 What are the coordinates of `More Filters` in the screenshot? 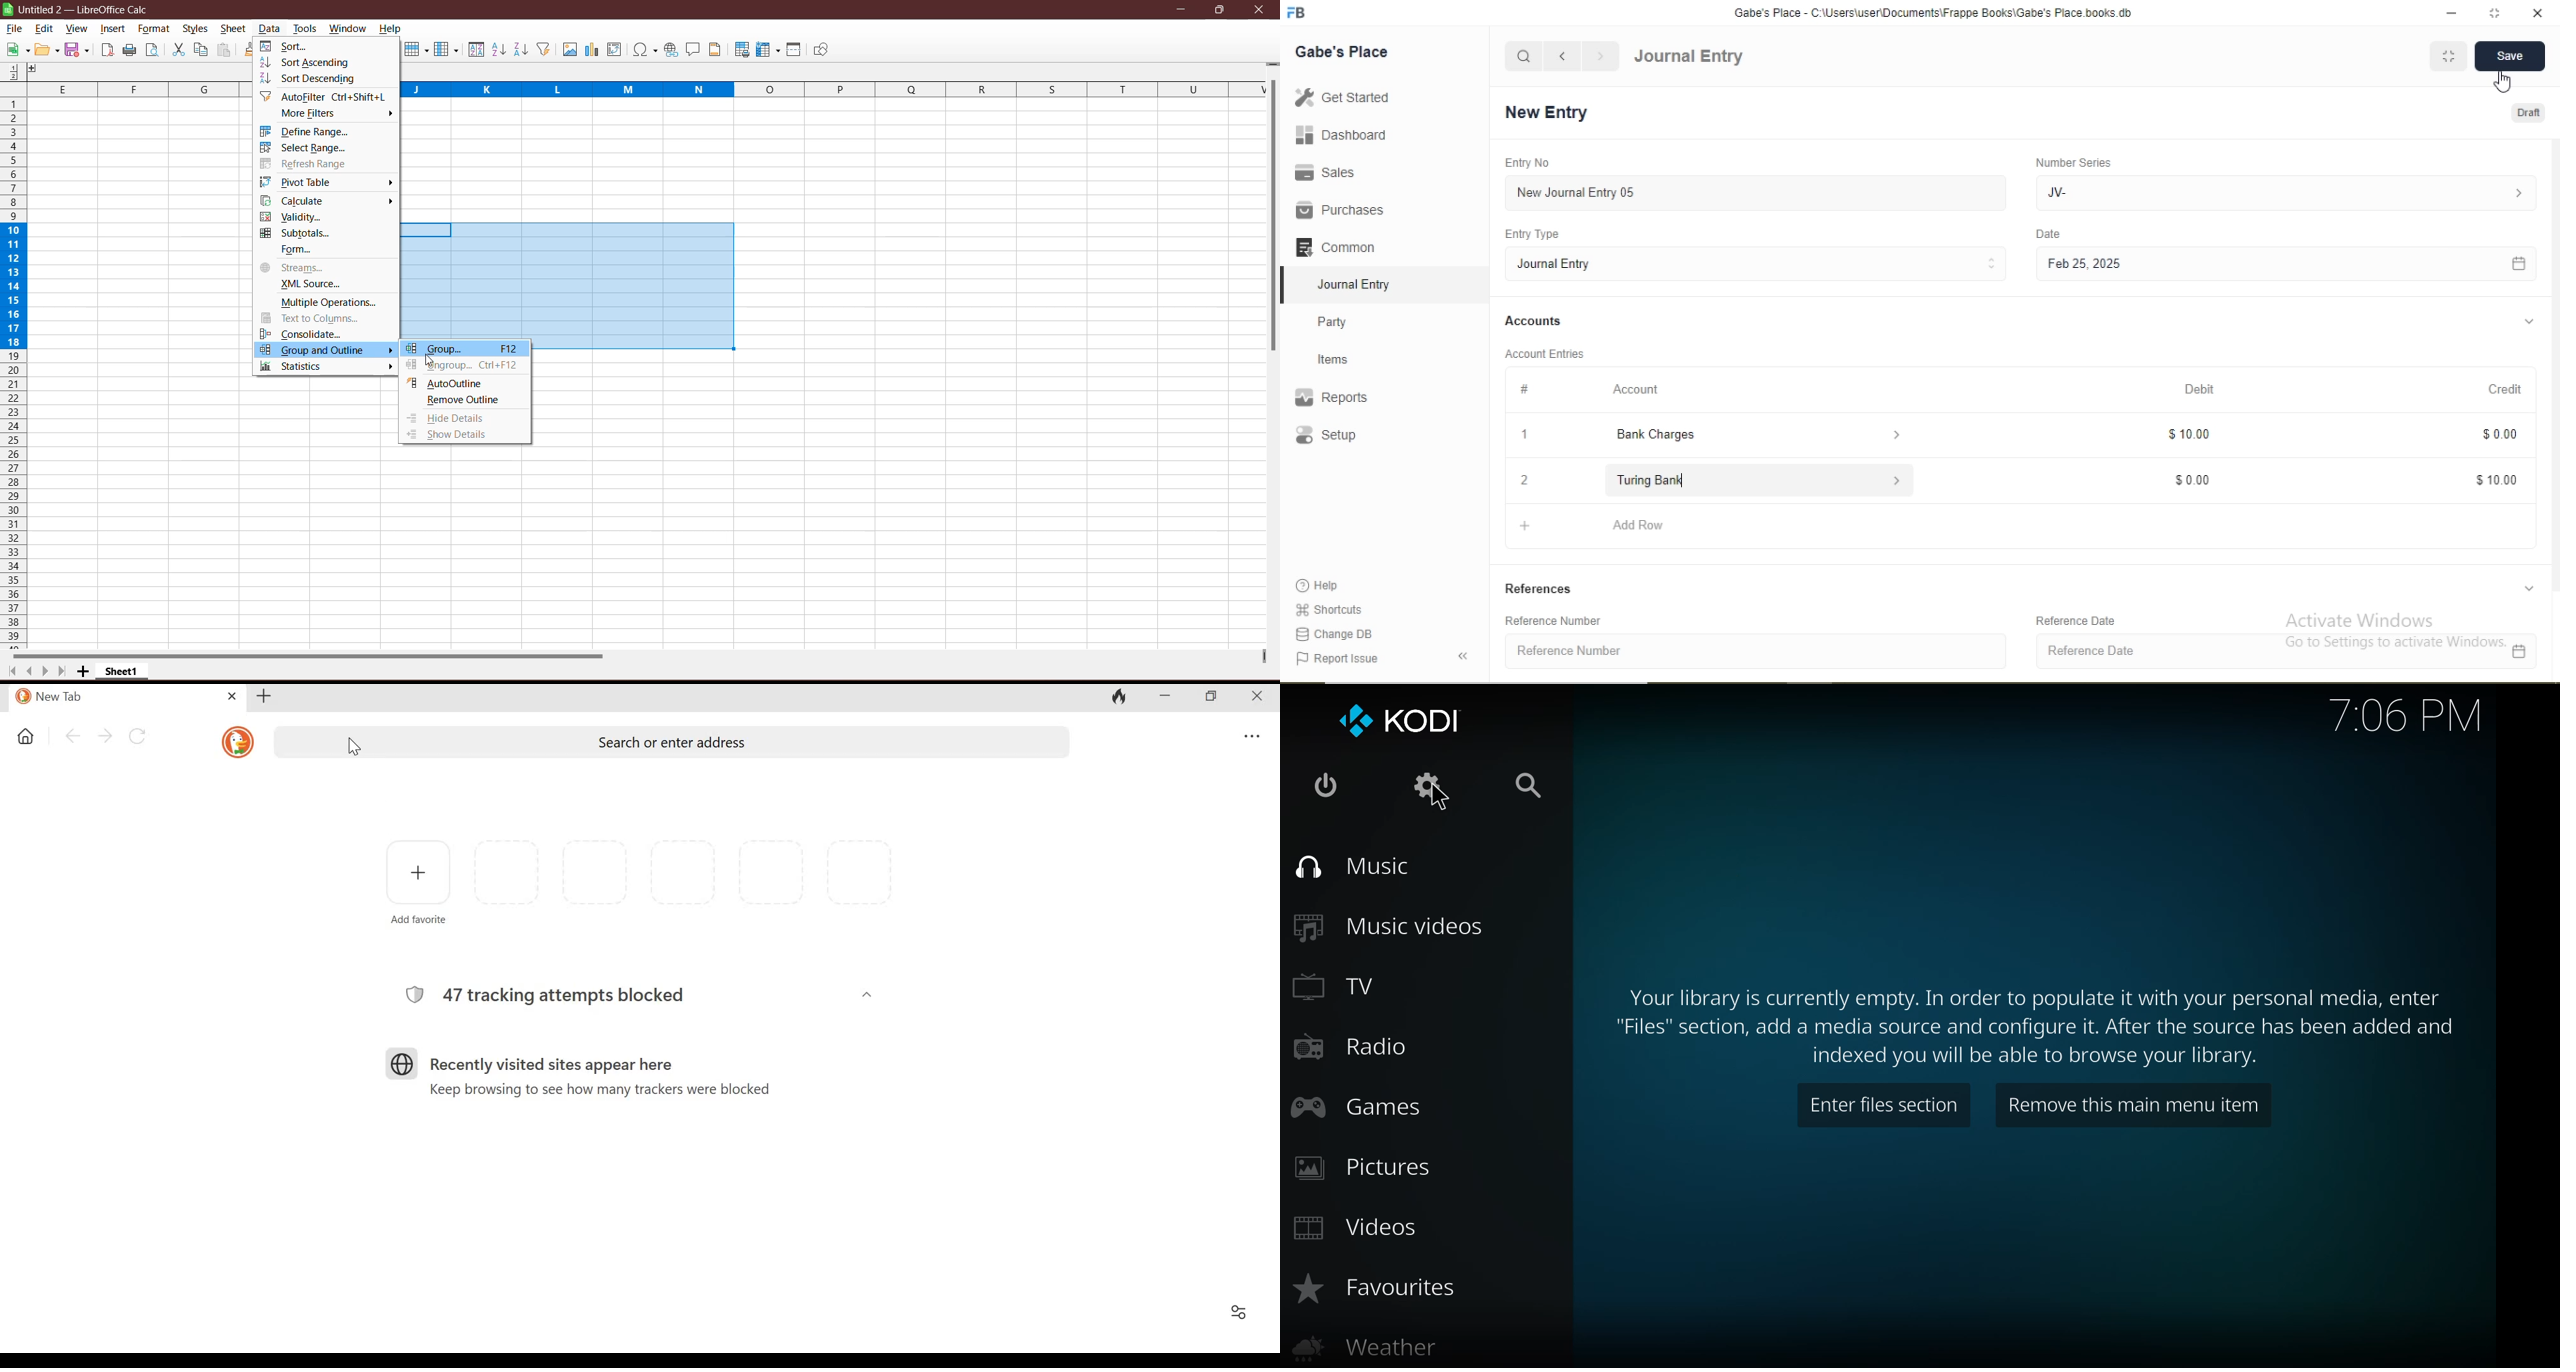 It's located at (314, 114).